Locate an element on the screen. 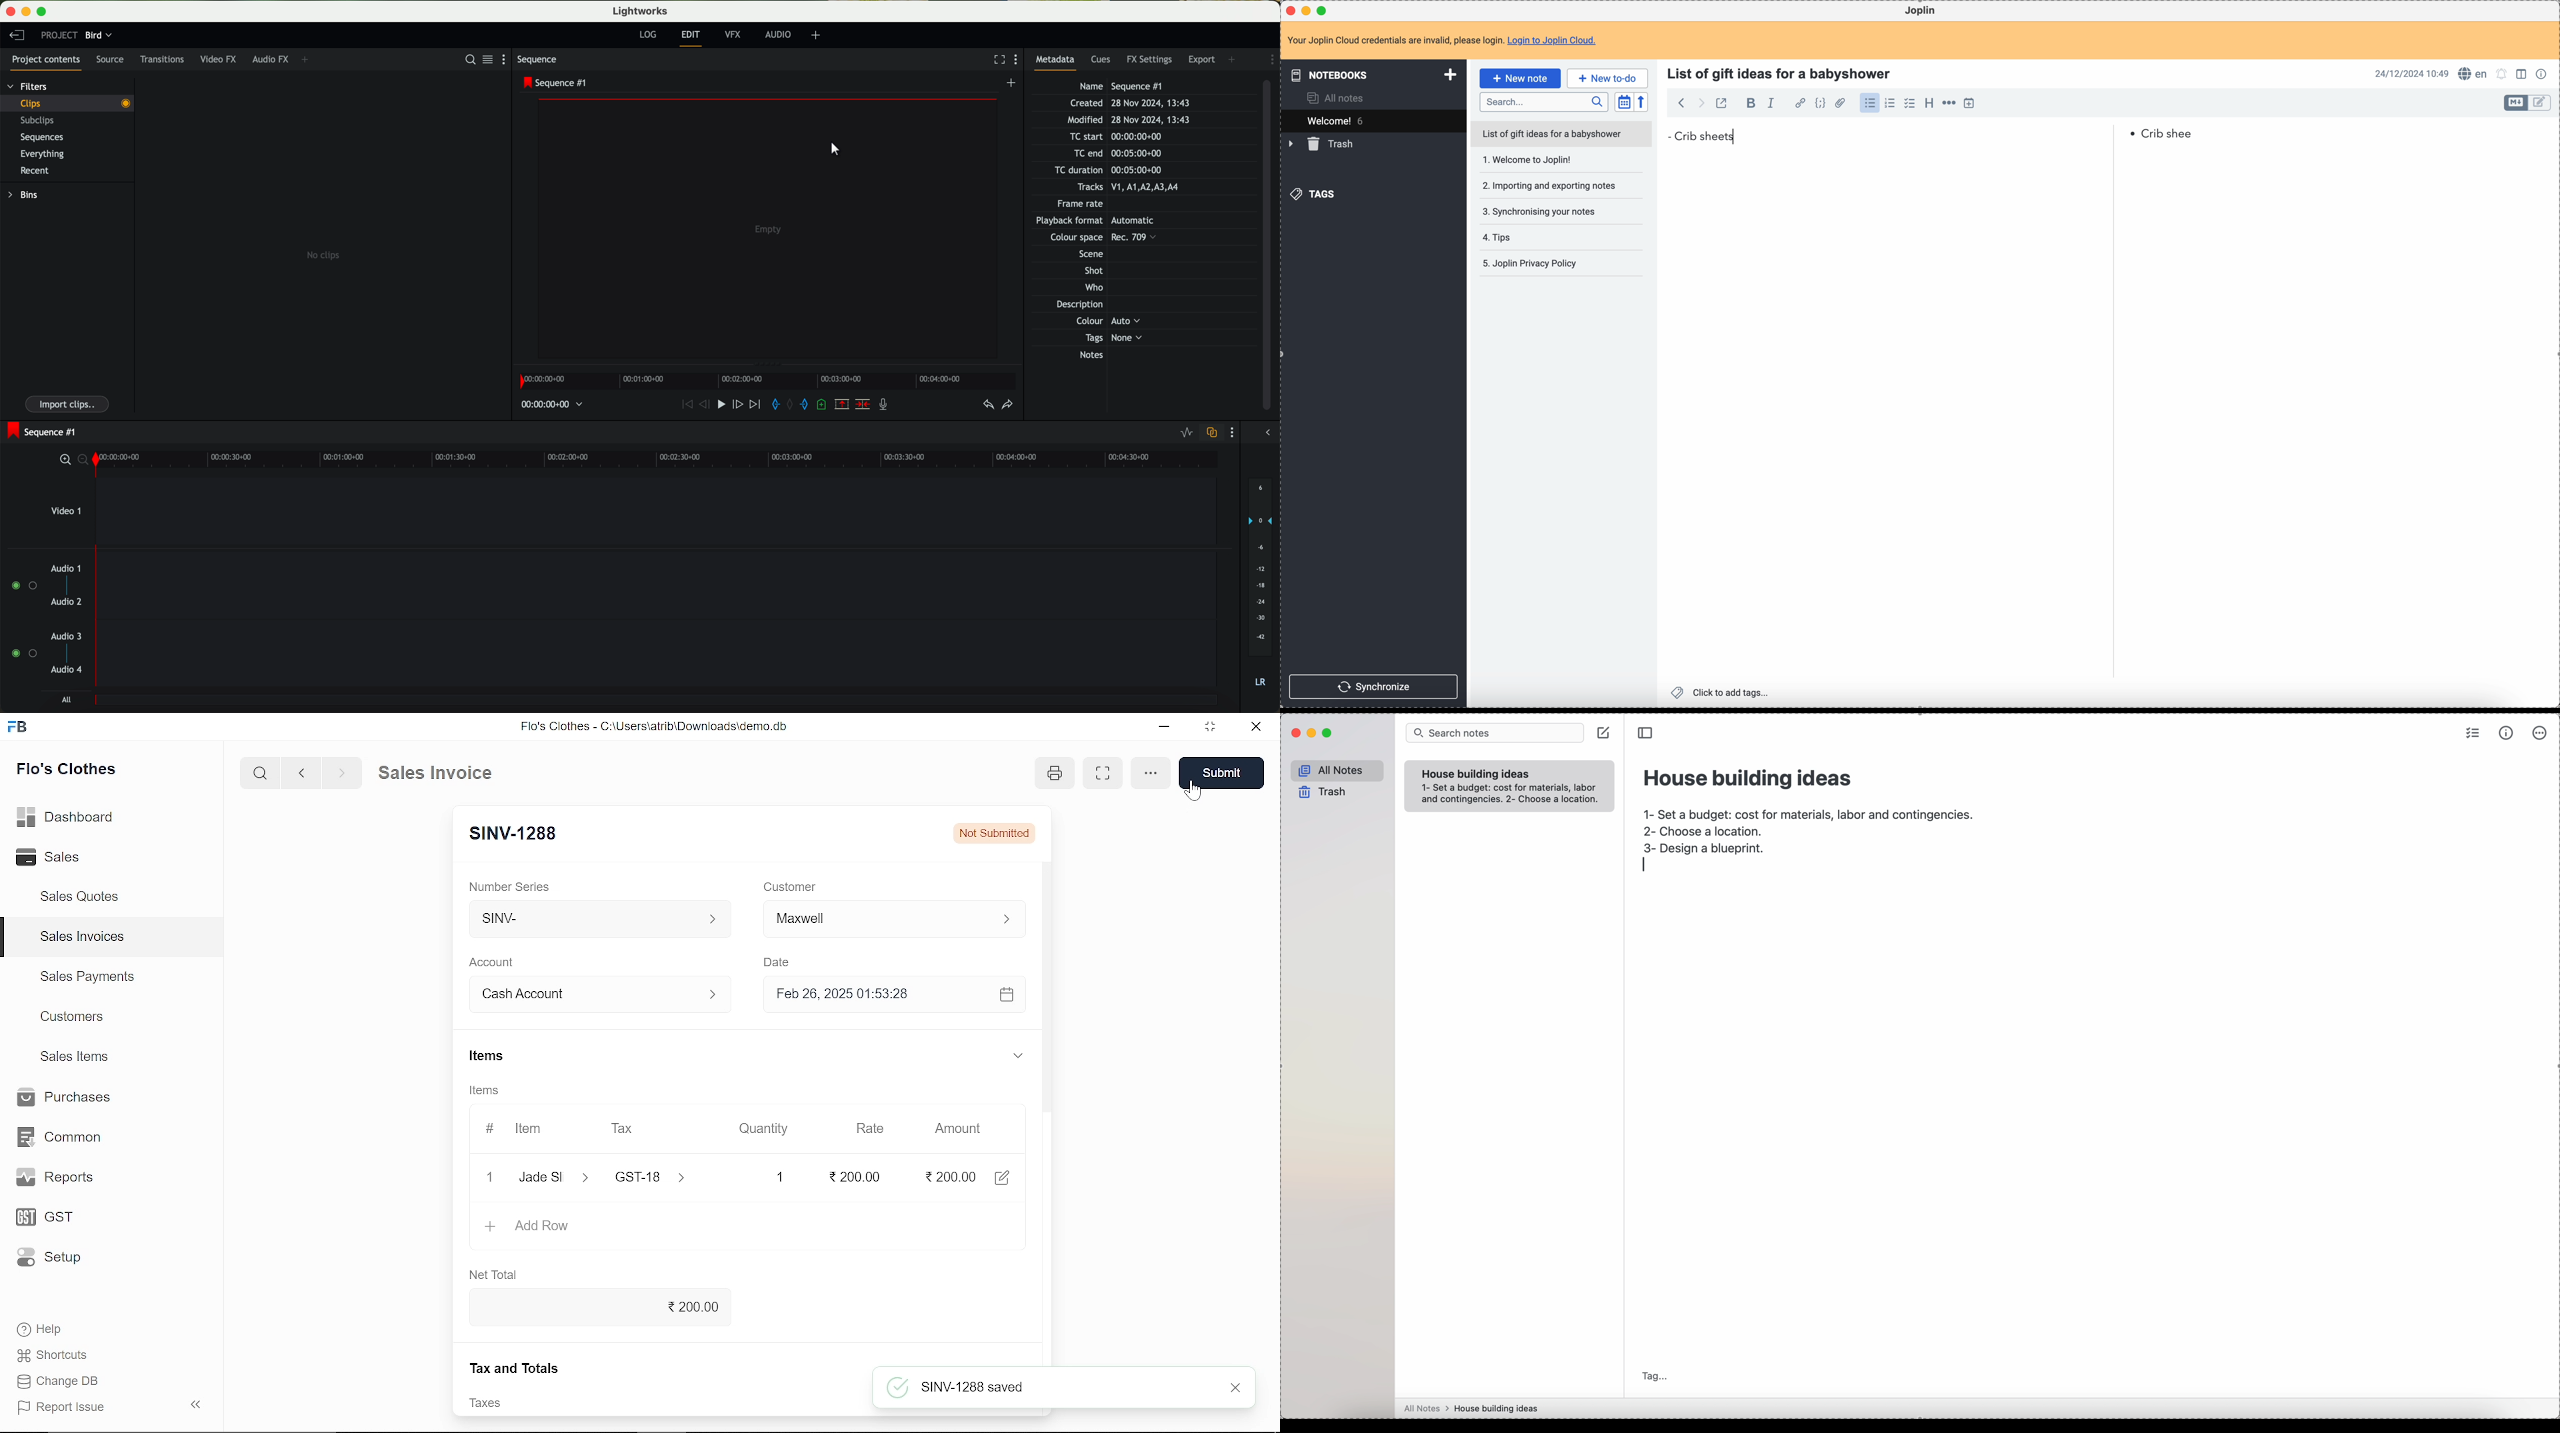 This screenshot has width=2576, height=1456. numbers is located at coordinates (1260, 582).